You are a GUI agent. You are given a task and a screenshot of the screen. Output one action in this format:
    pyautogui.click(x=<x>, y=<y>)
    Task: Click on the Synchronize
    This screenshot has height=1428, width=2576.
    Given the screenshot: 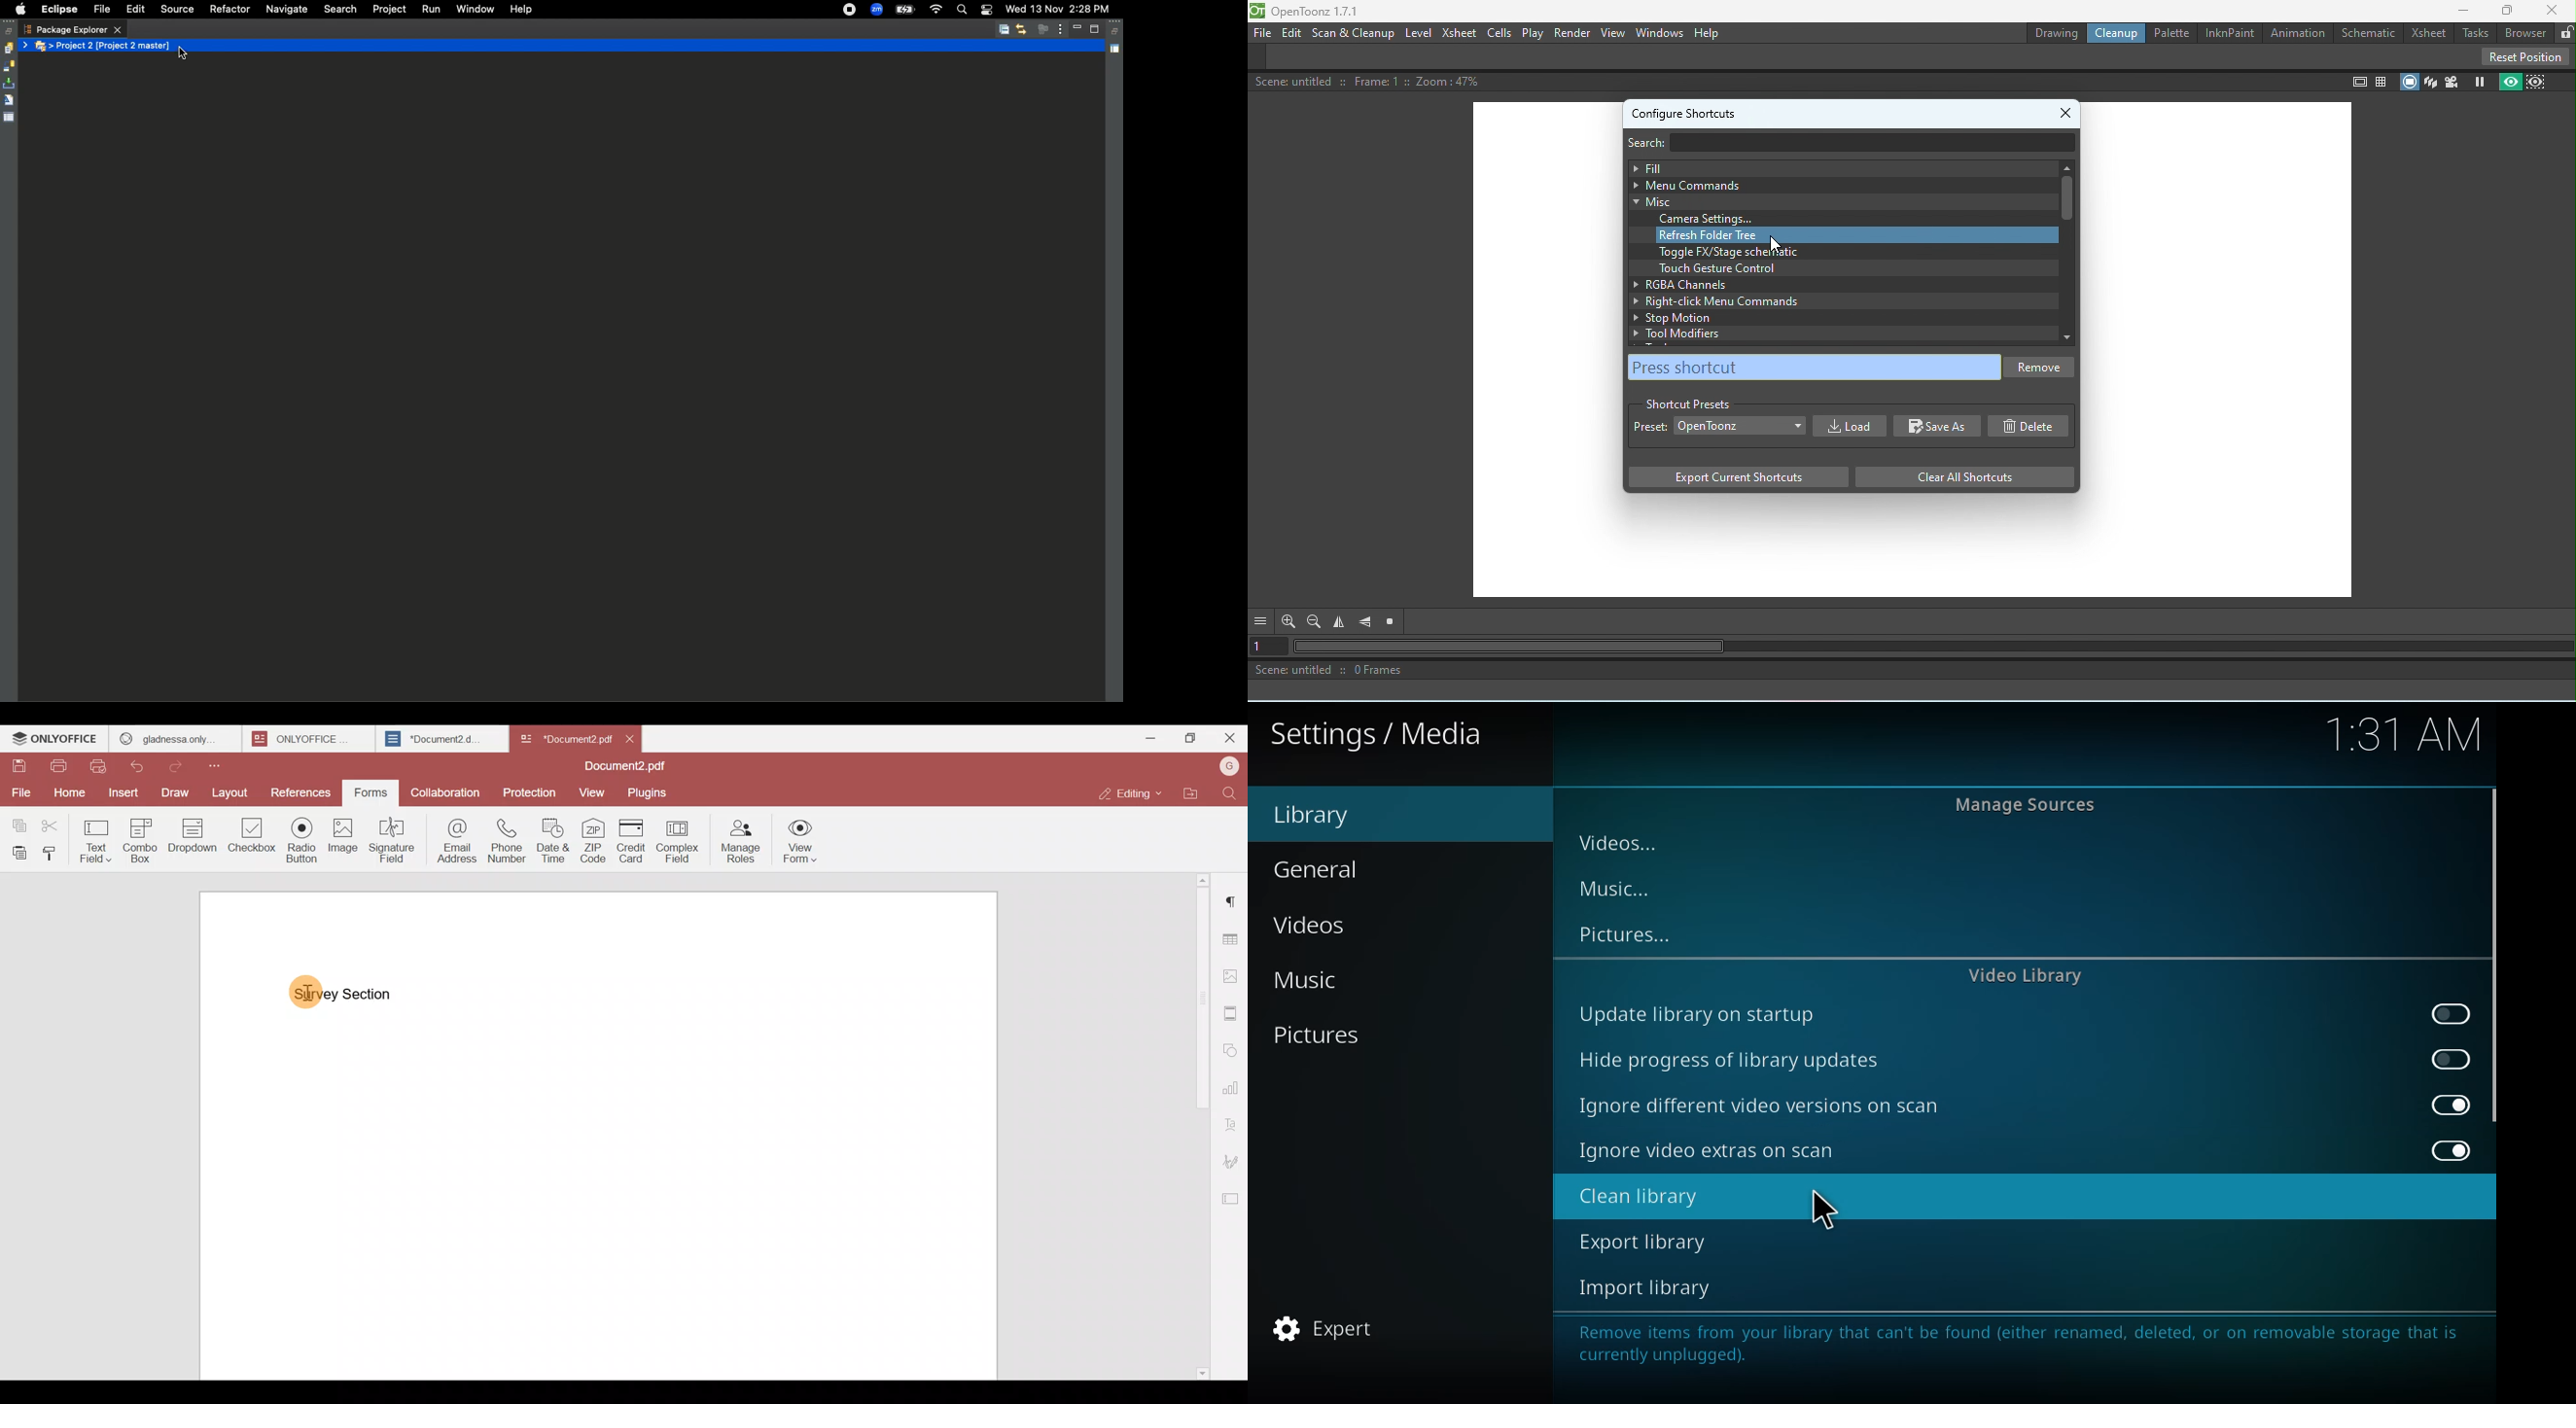 What is the action you would take?
    pyautogui.click(x=9, y=66)
    